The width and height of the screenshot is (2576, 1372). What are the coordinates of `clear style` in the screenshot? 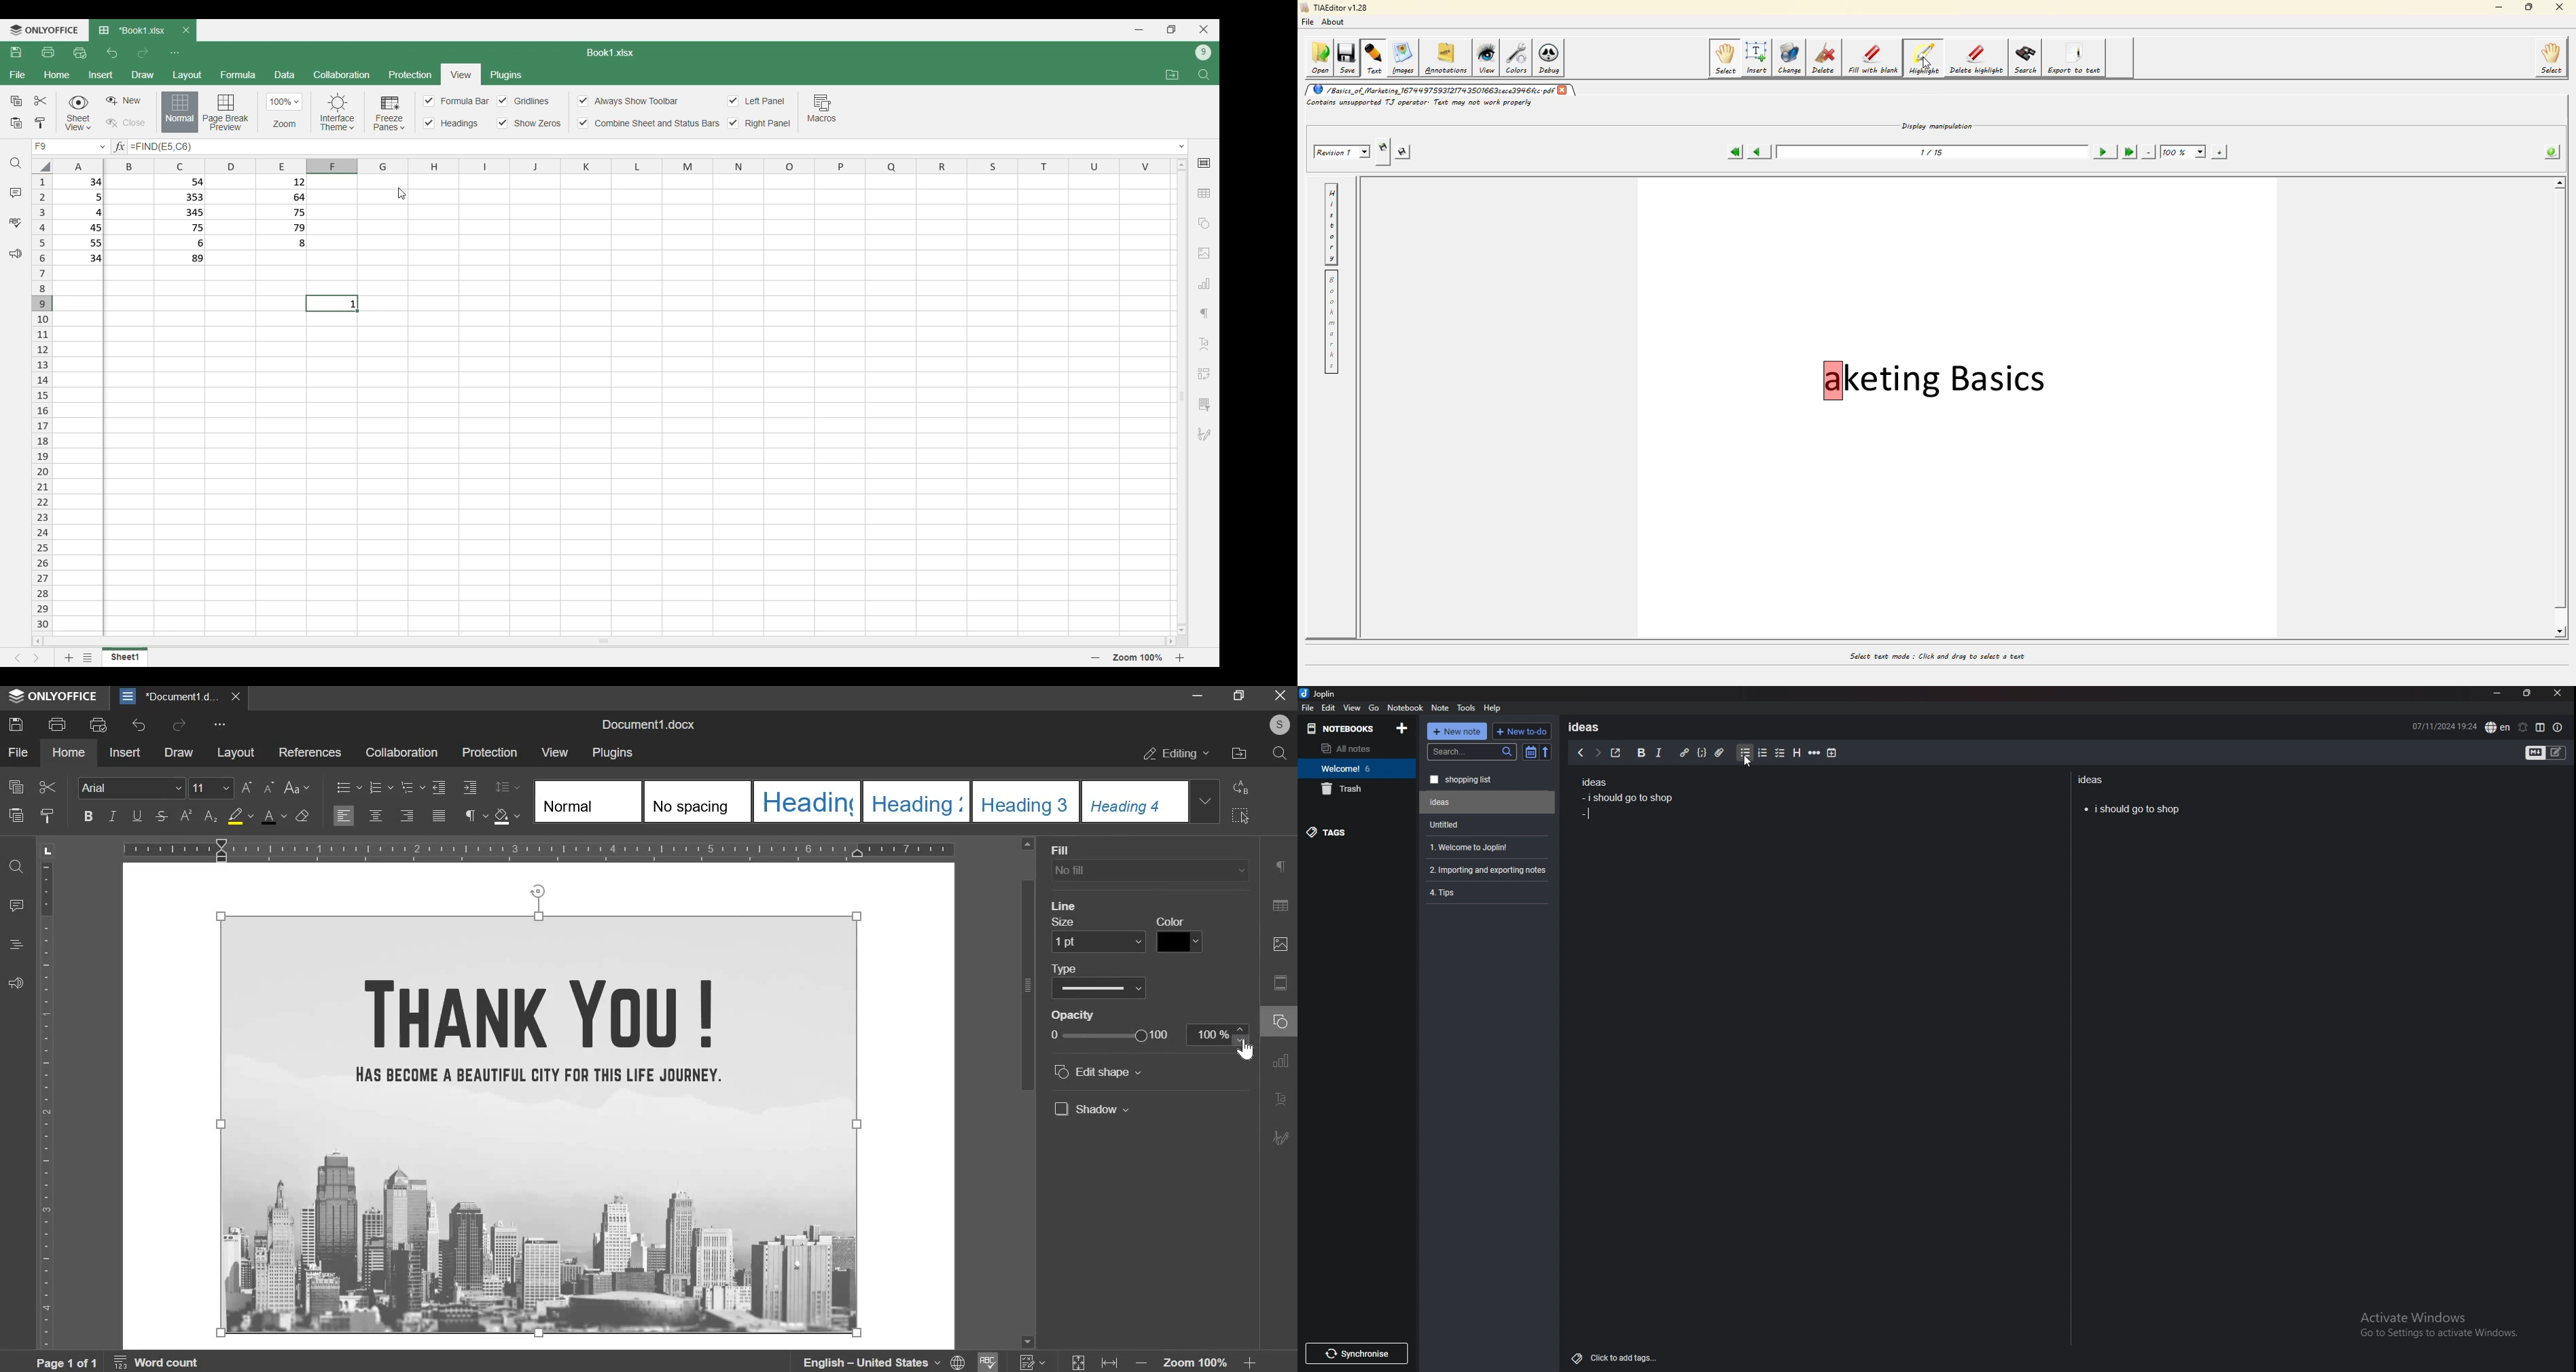 It's located at (49, 815).